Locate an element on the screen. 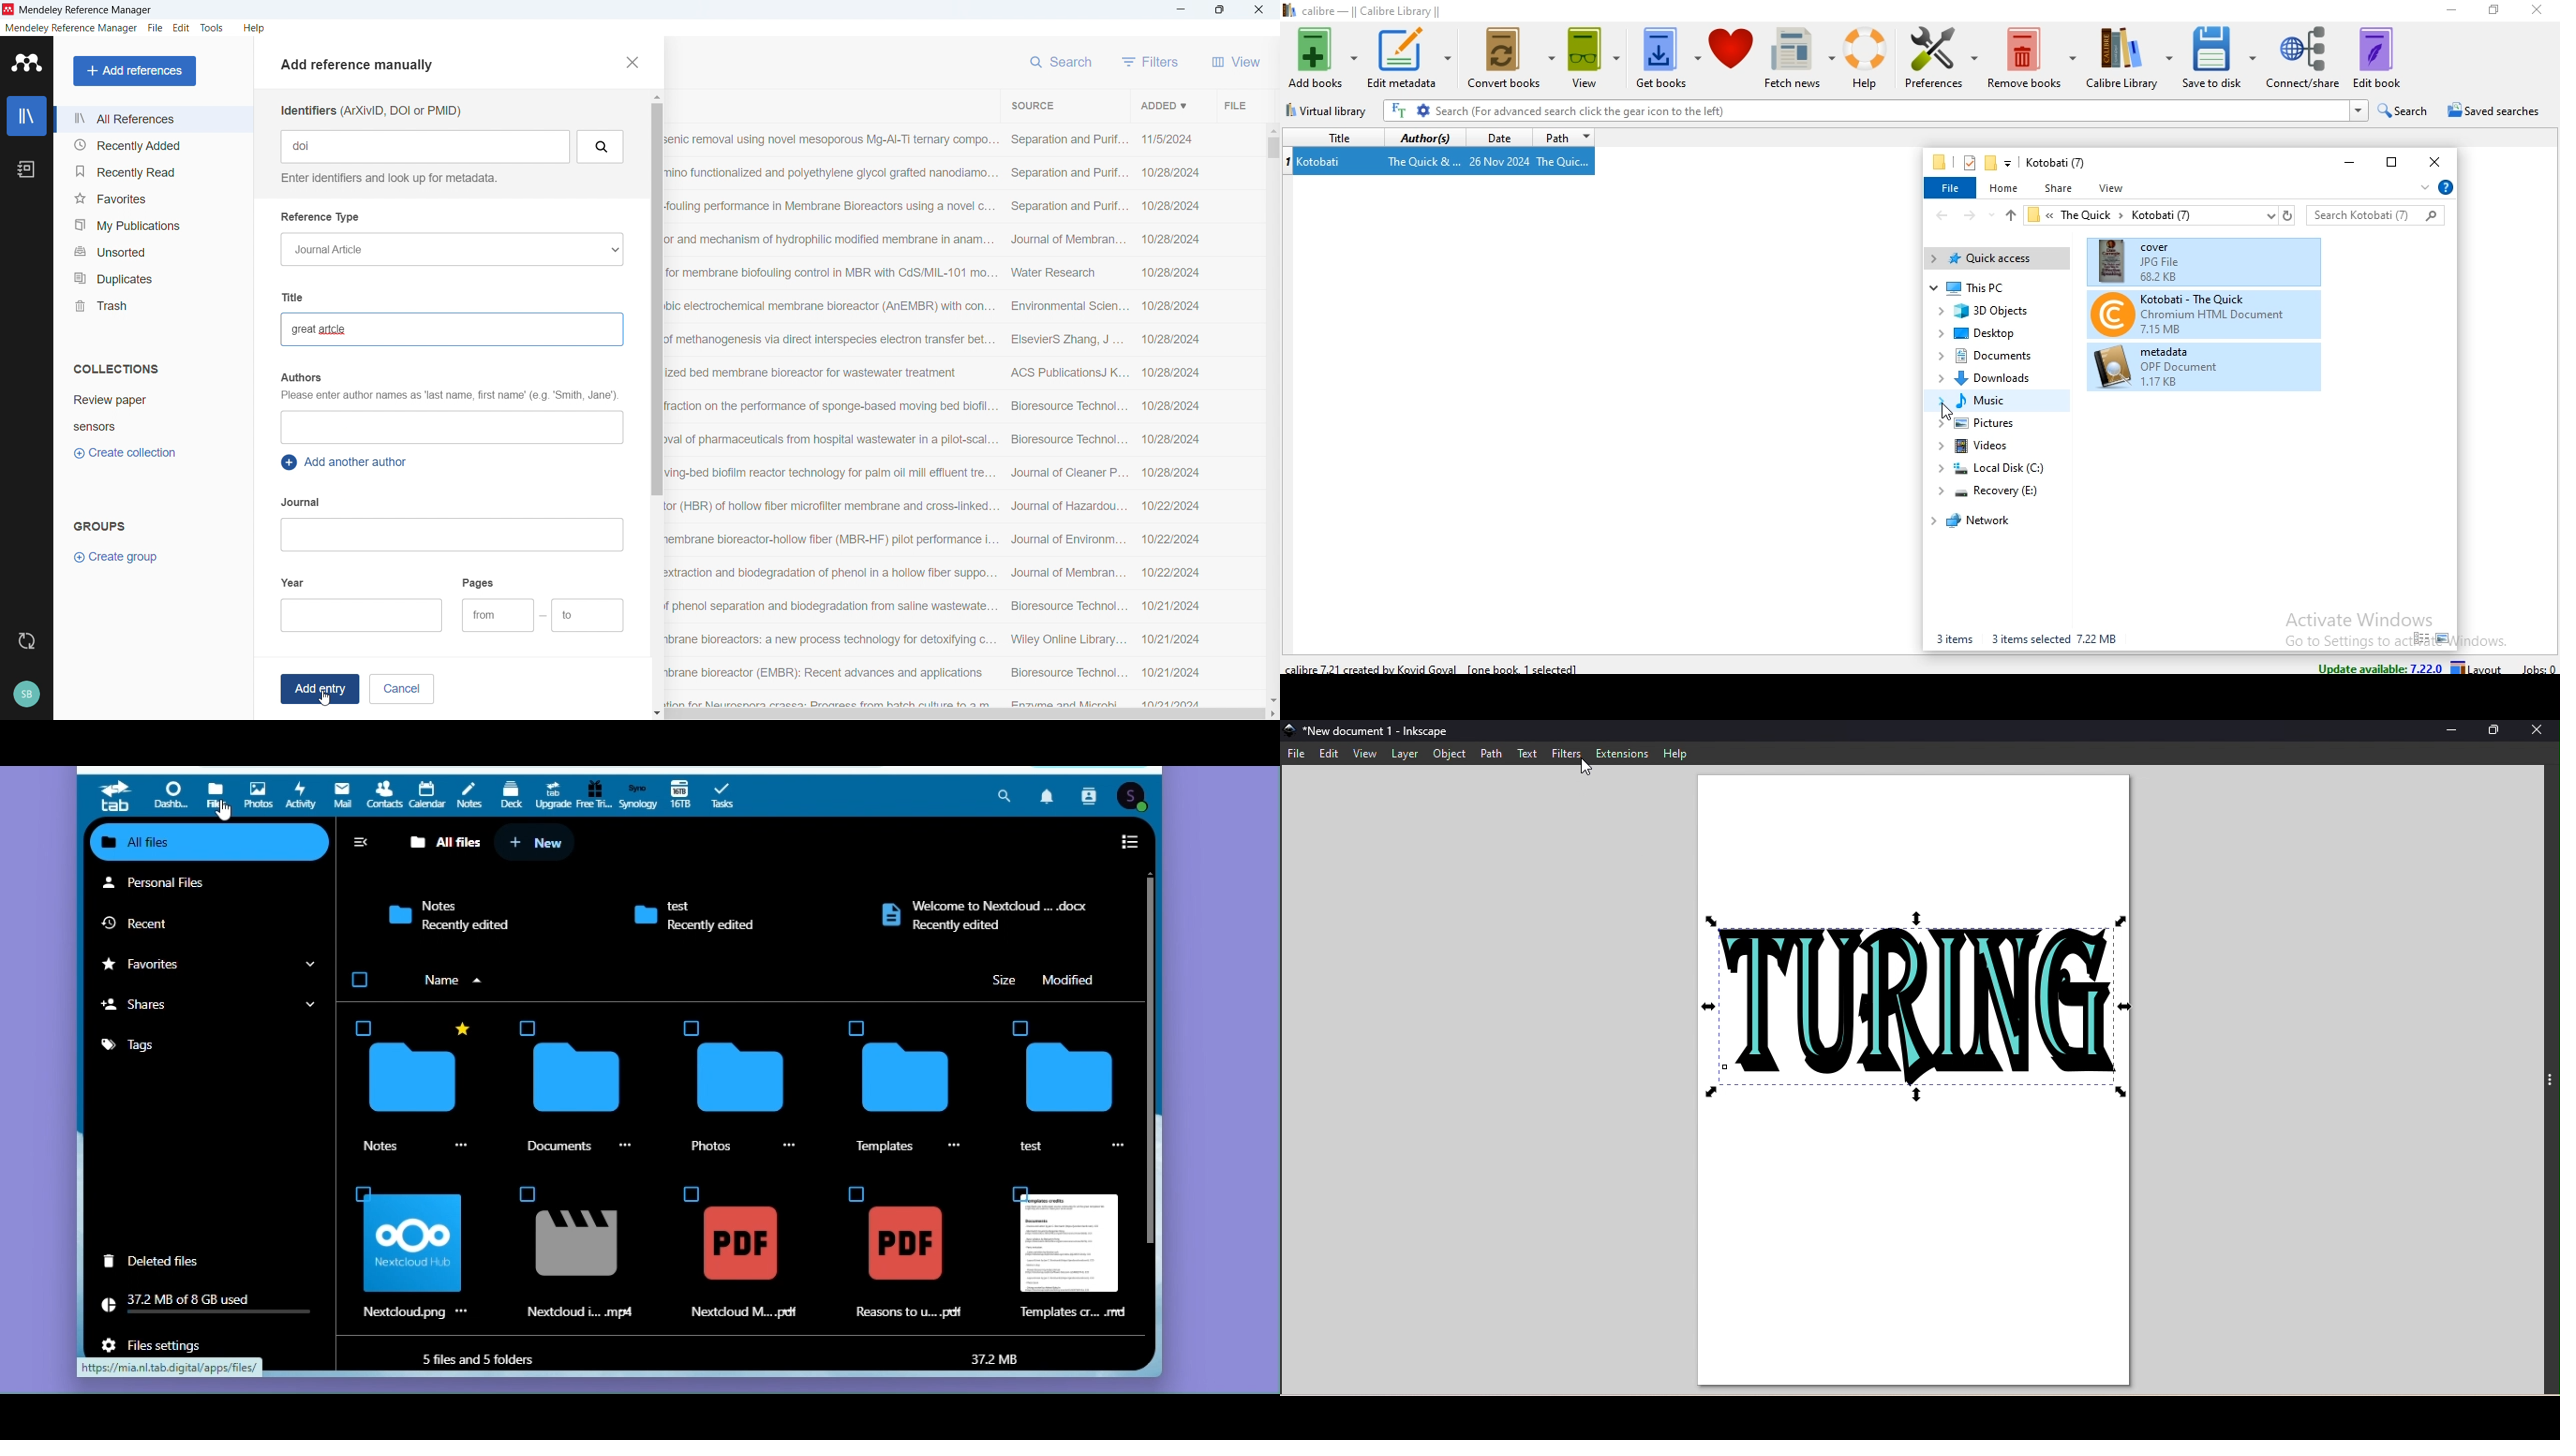  forward file path is located at coordinates (1972, 216).